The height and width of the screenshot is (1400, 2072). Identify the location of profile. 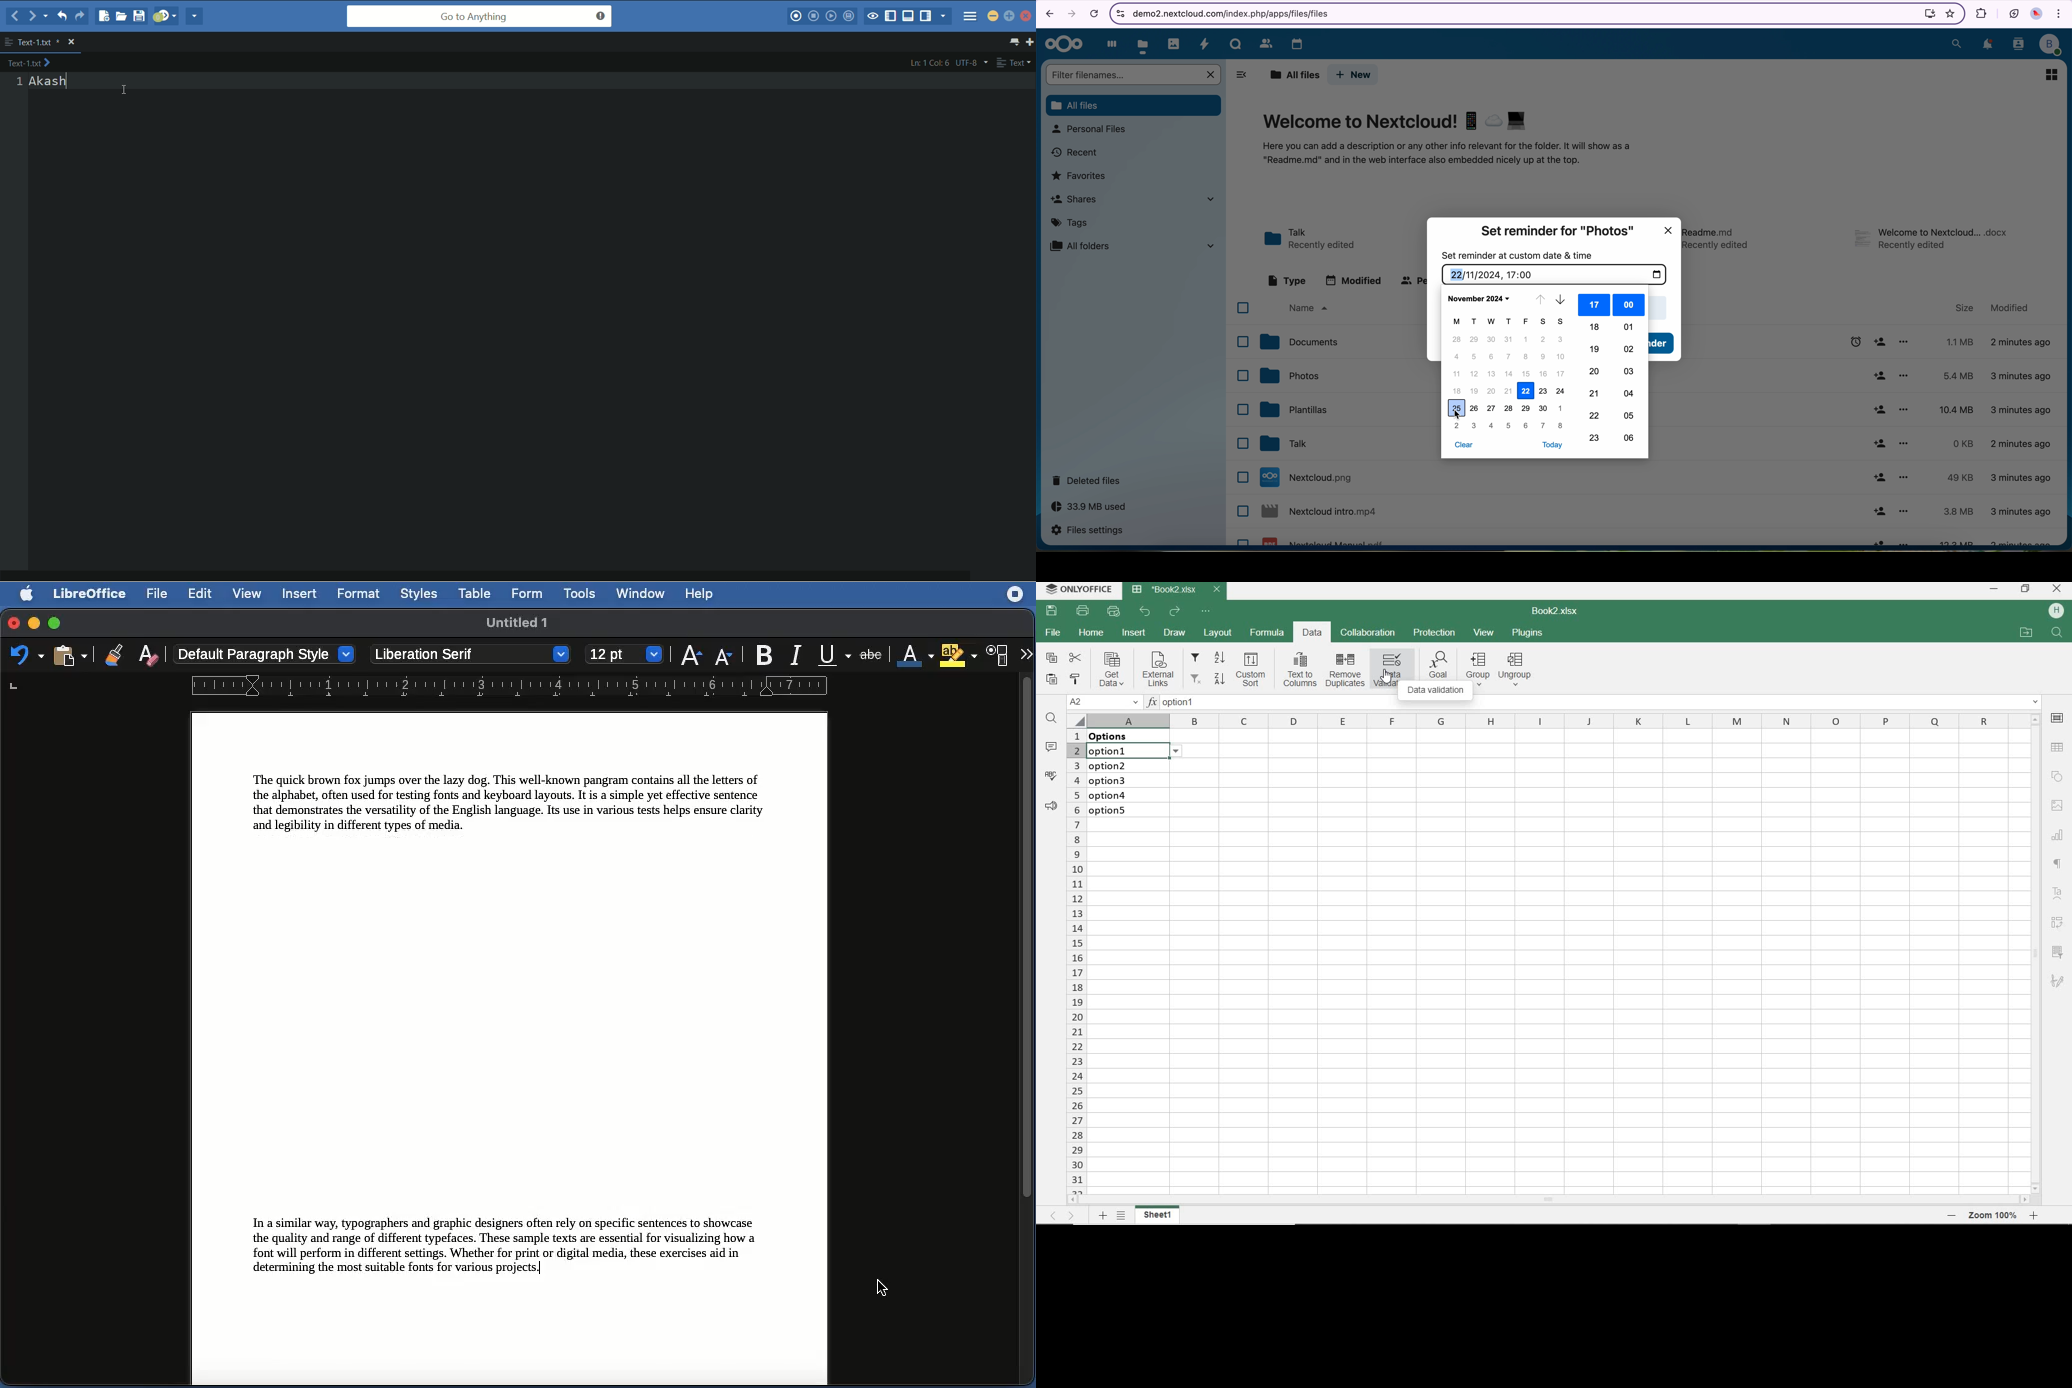
(2052, 43).